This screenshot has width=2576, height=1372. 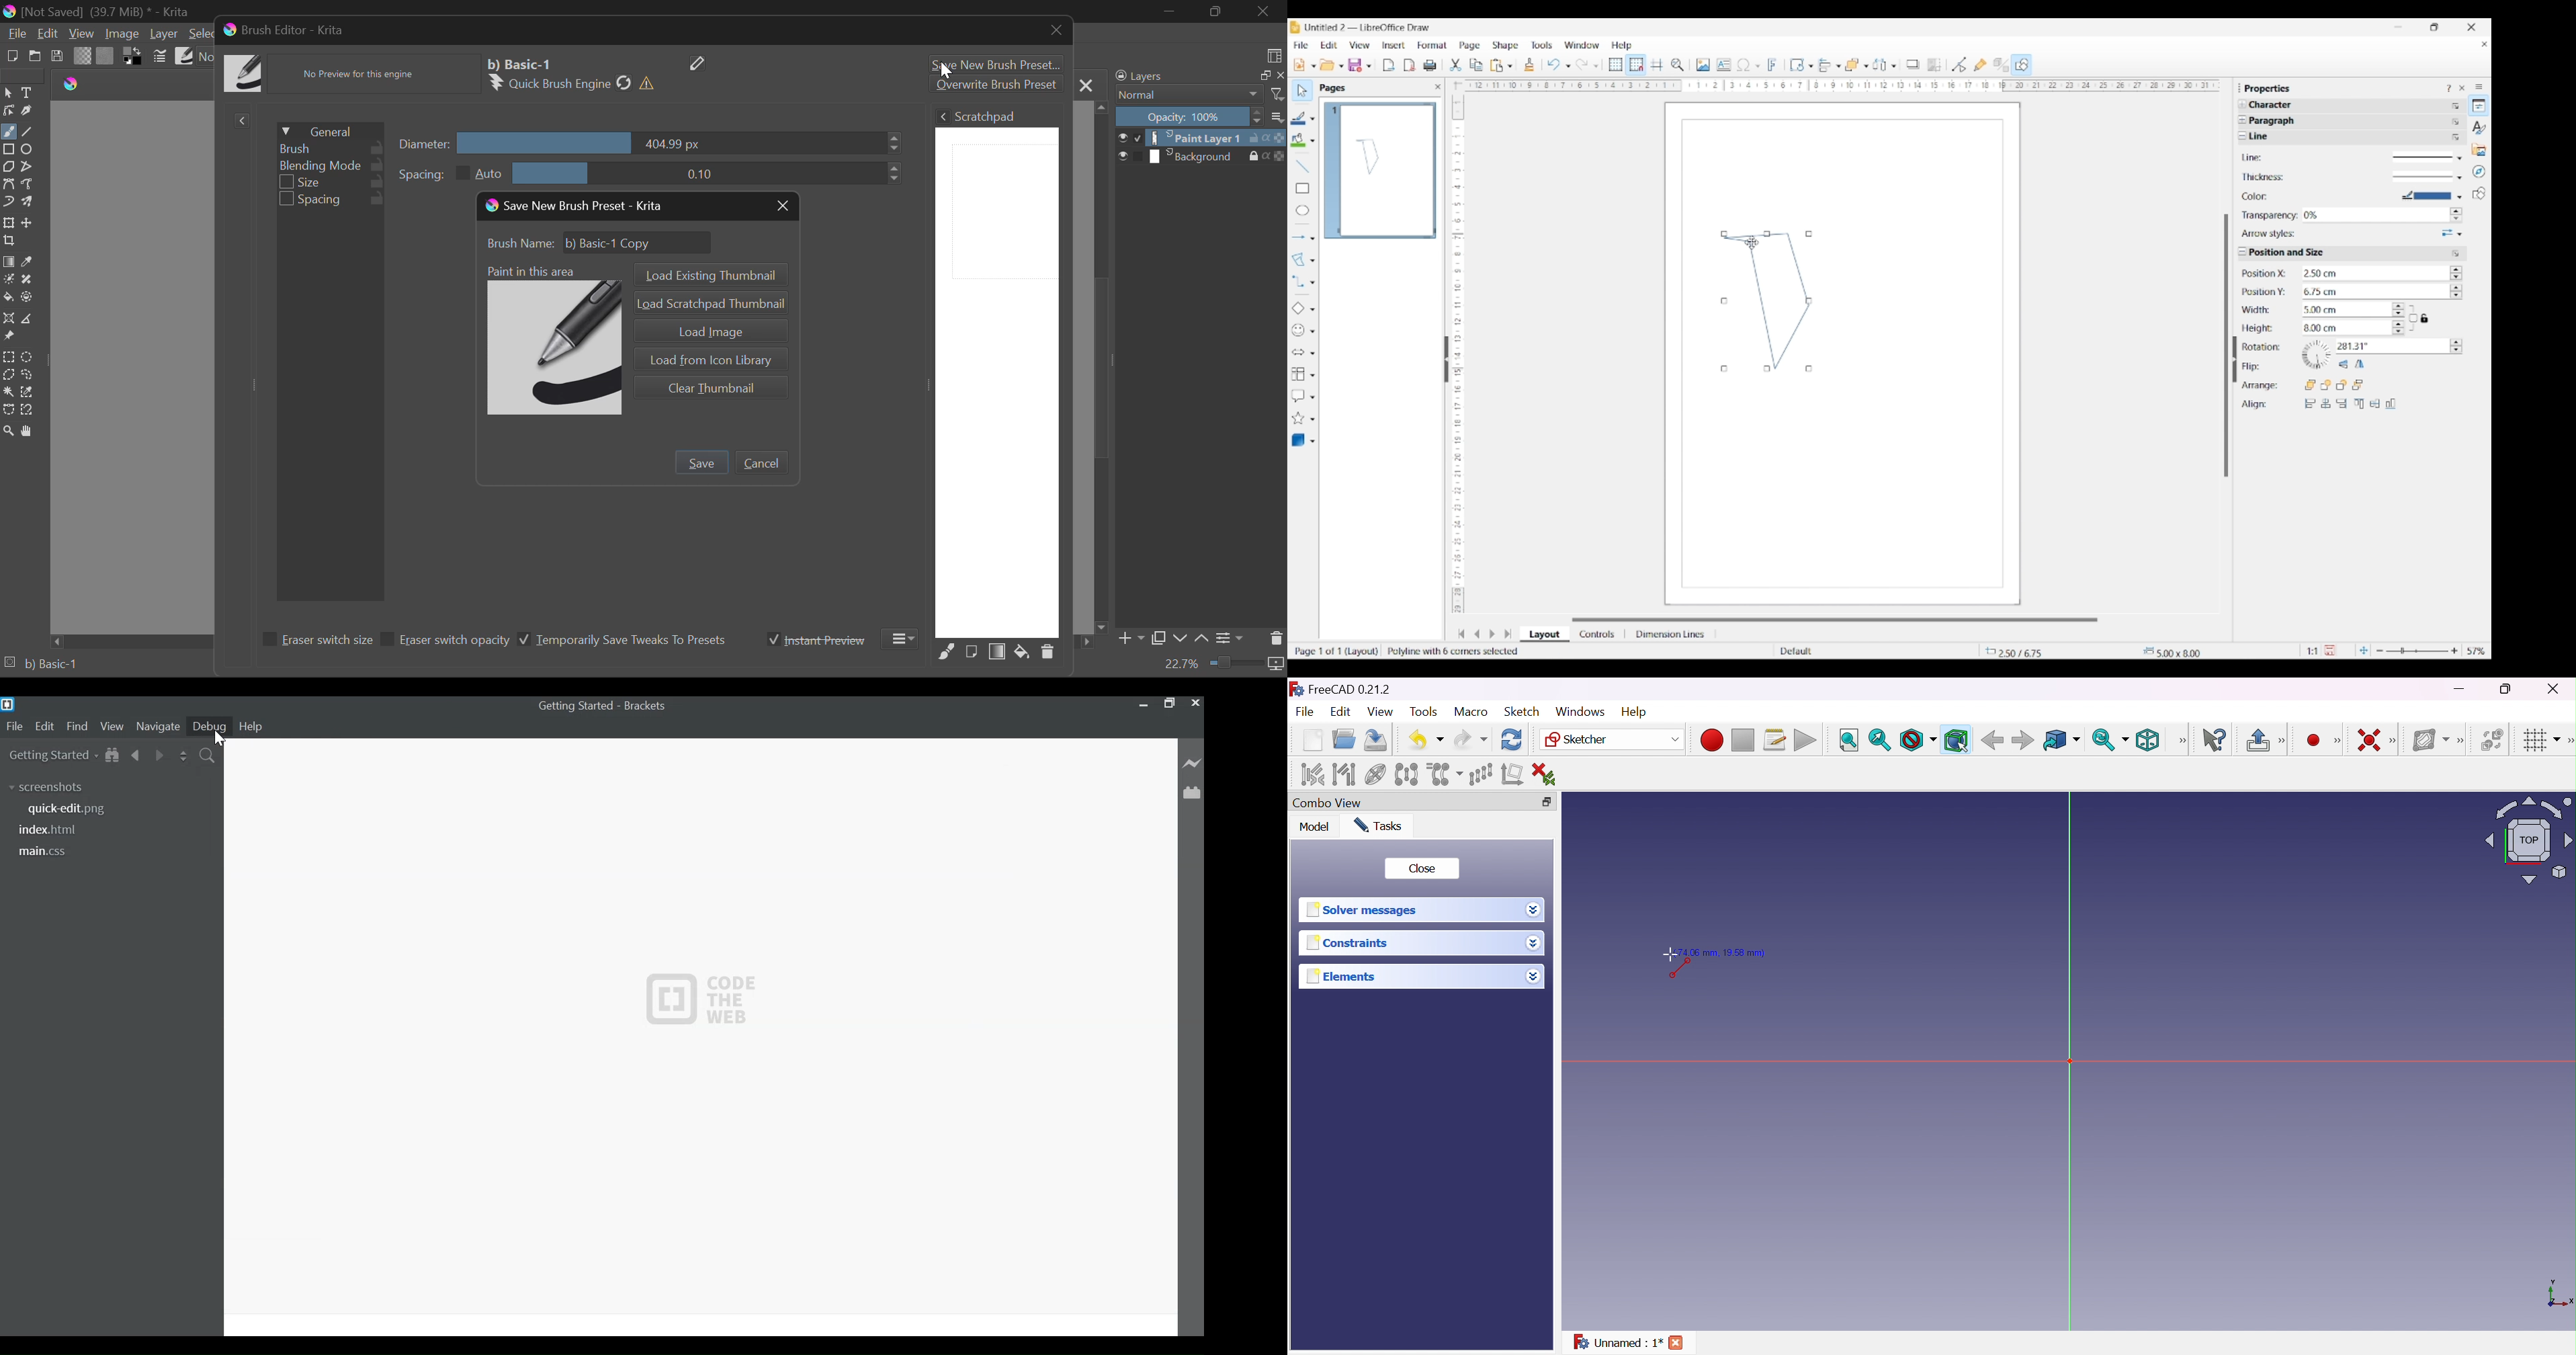 What do you see at coordinates (1879, 739) in the screenshot?
I see `Fit selection` at bounding box center [1879, 739].